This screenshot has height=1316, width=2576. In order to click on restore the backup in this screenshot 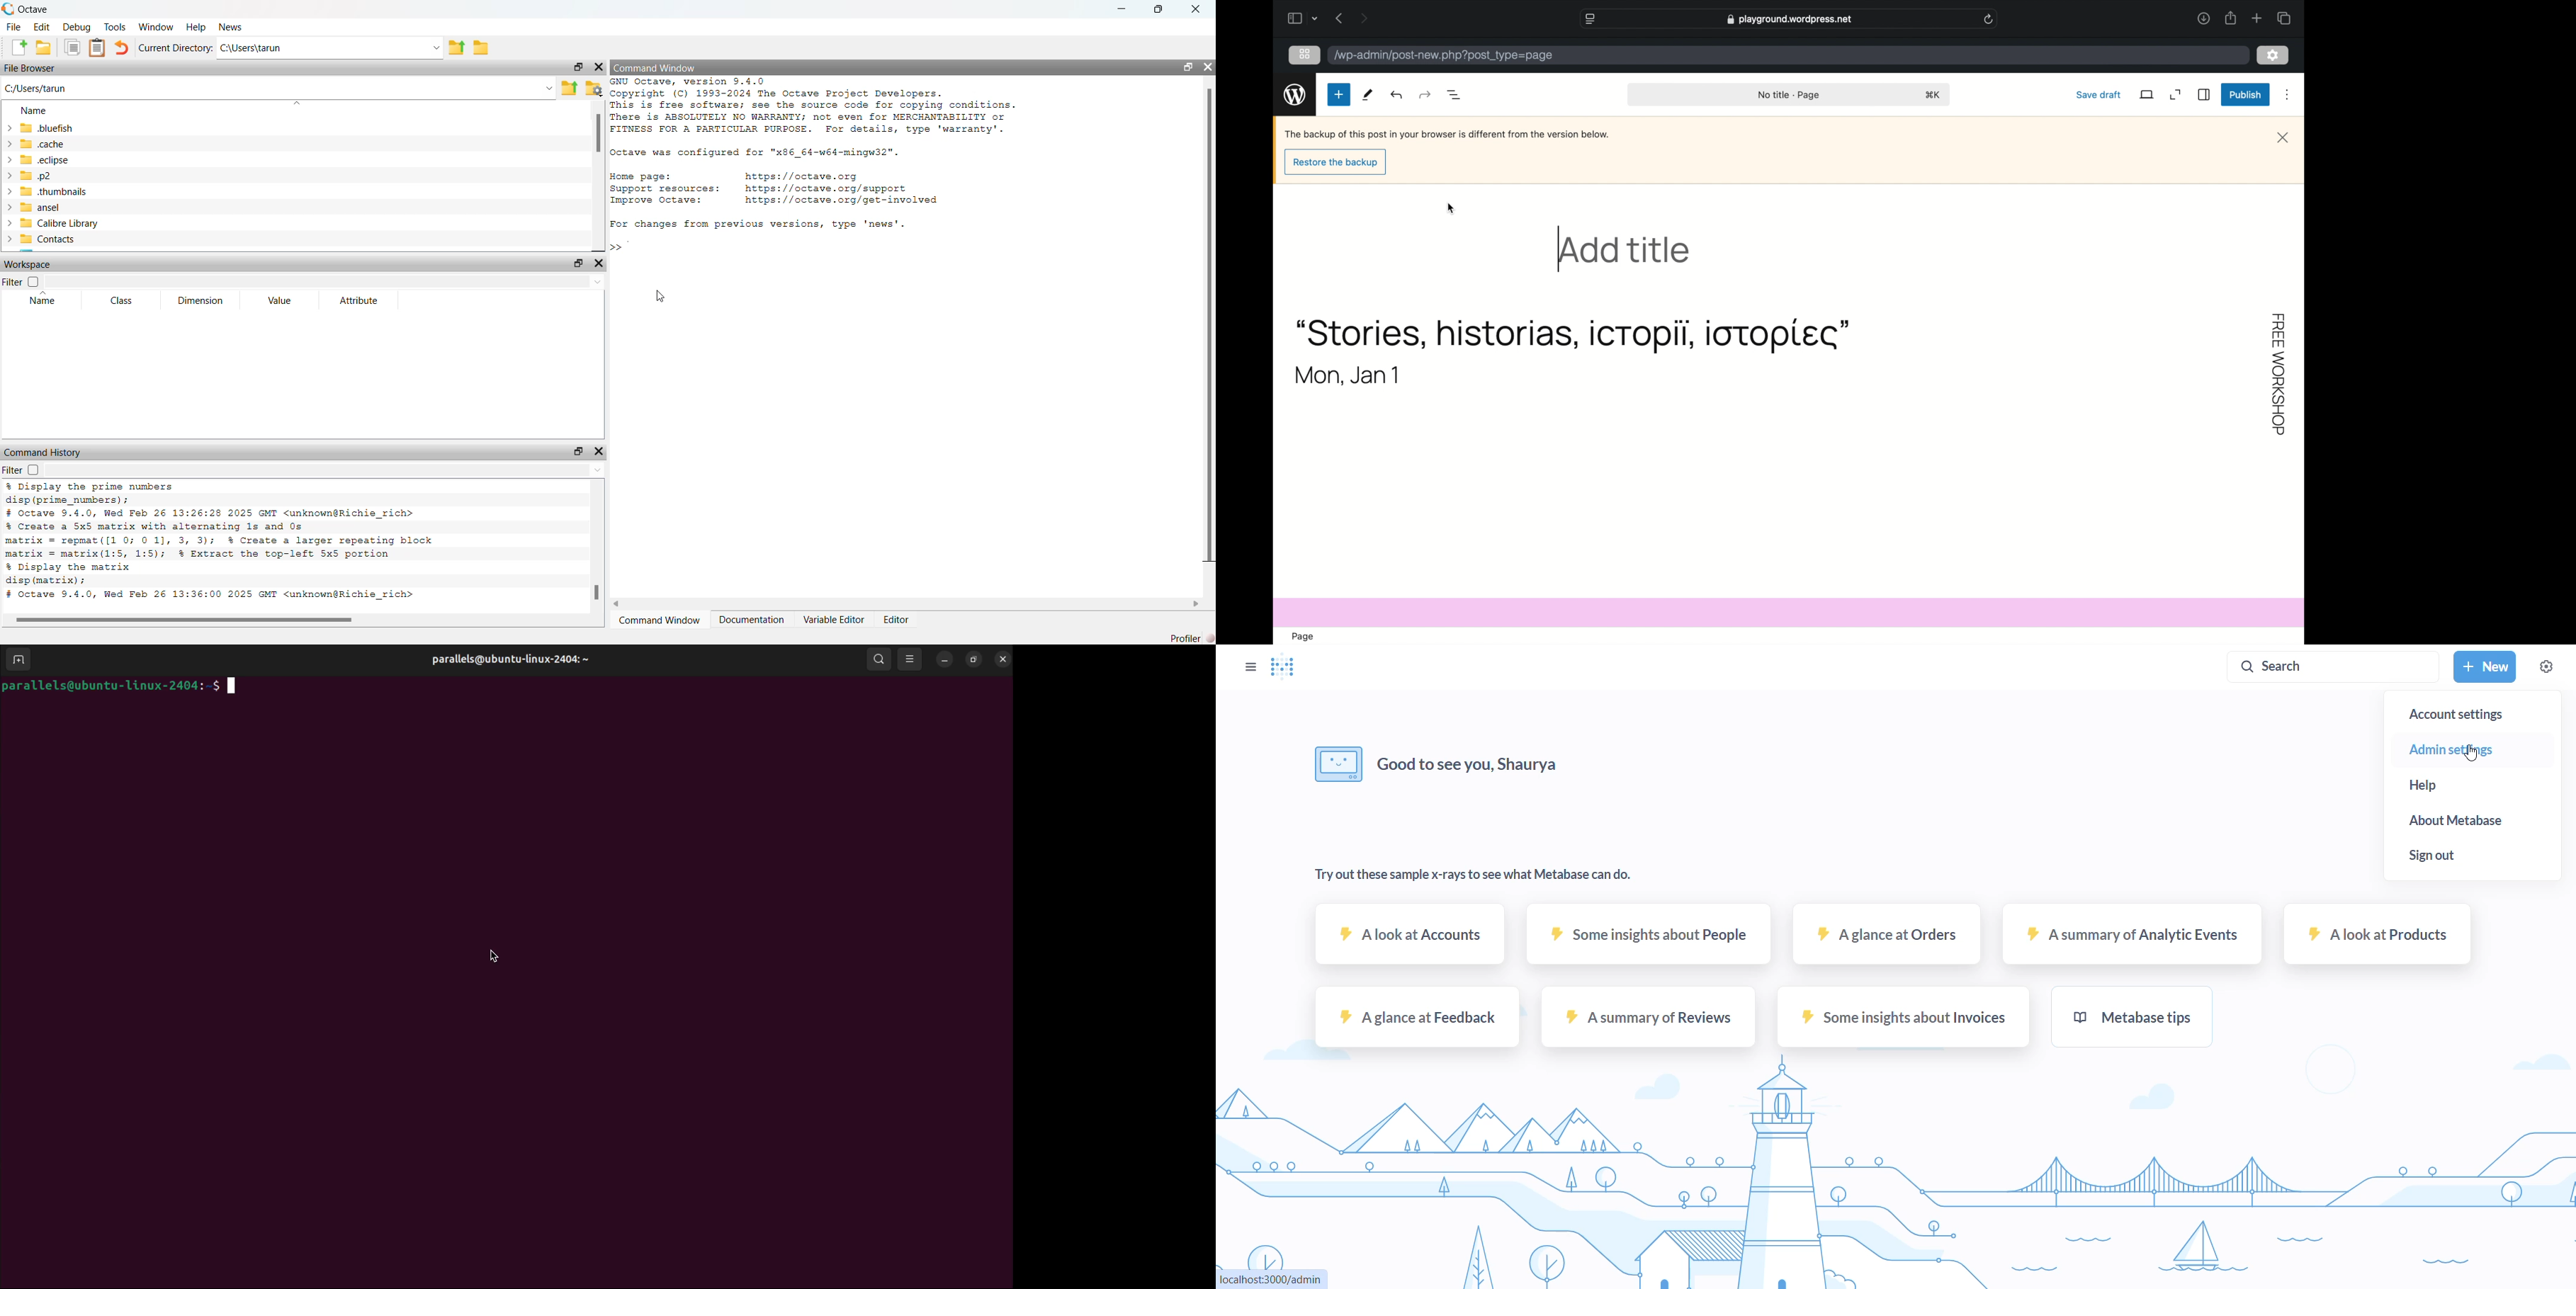, I will do `click(1337, 163)`.